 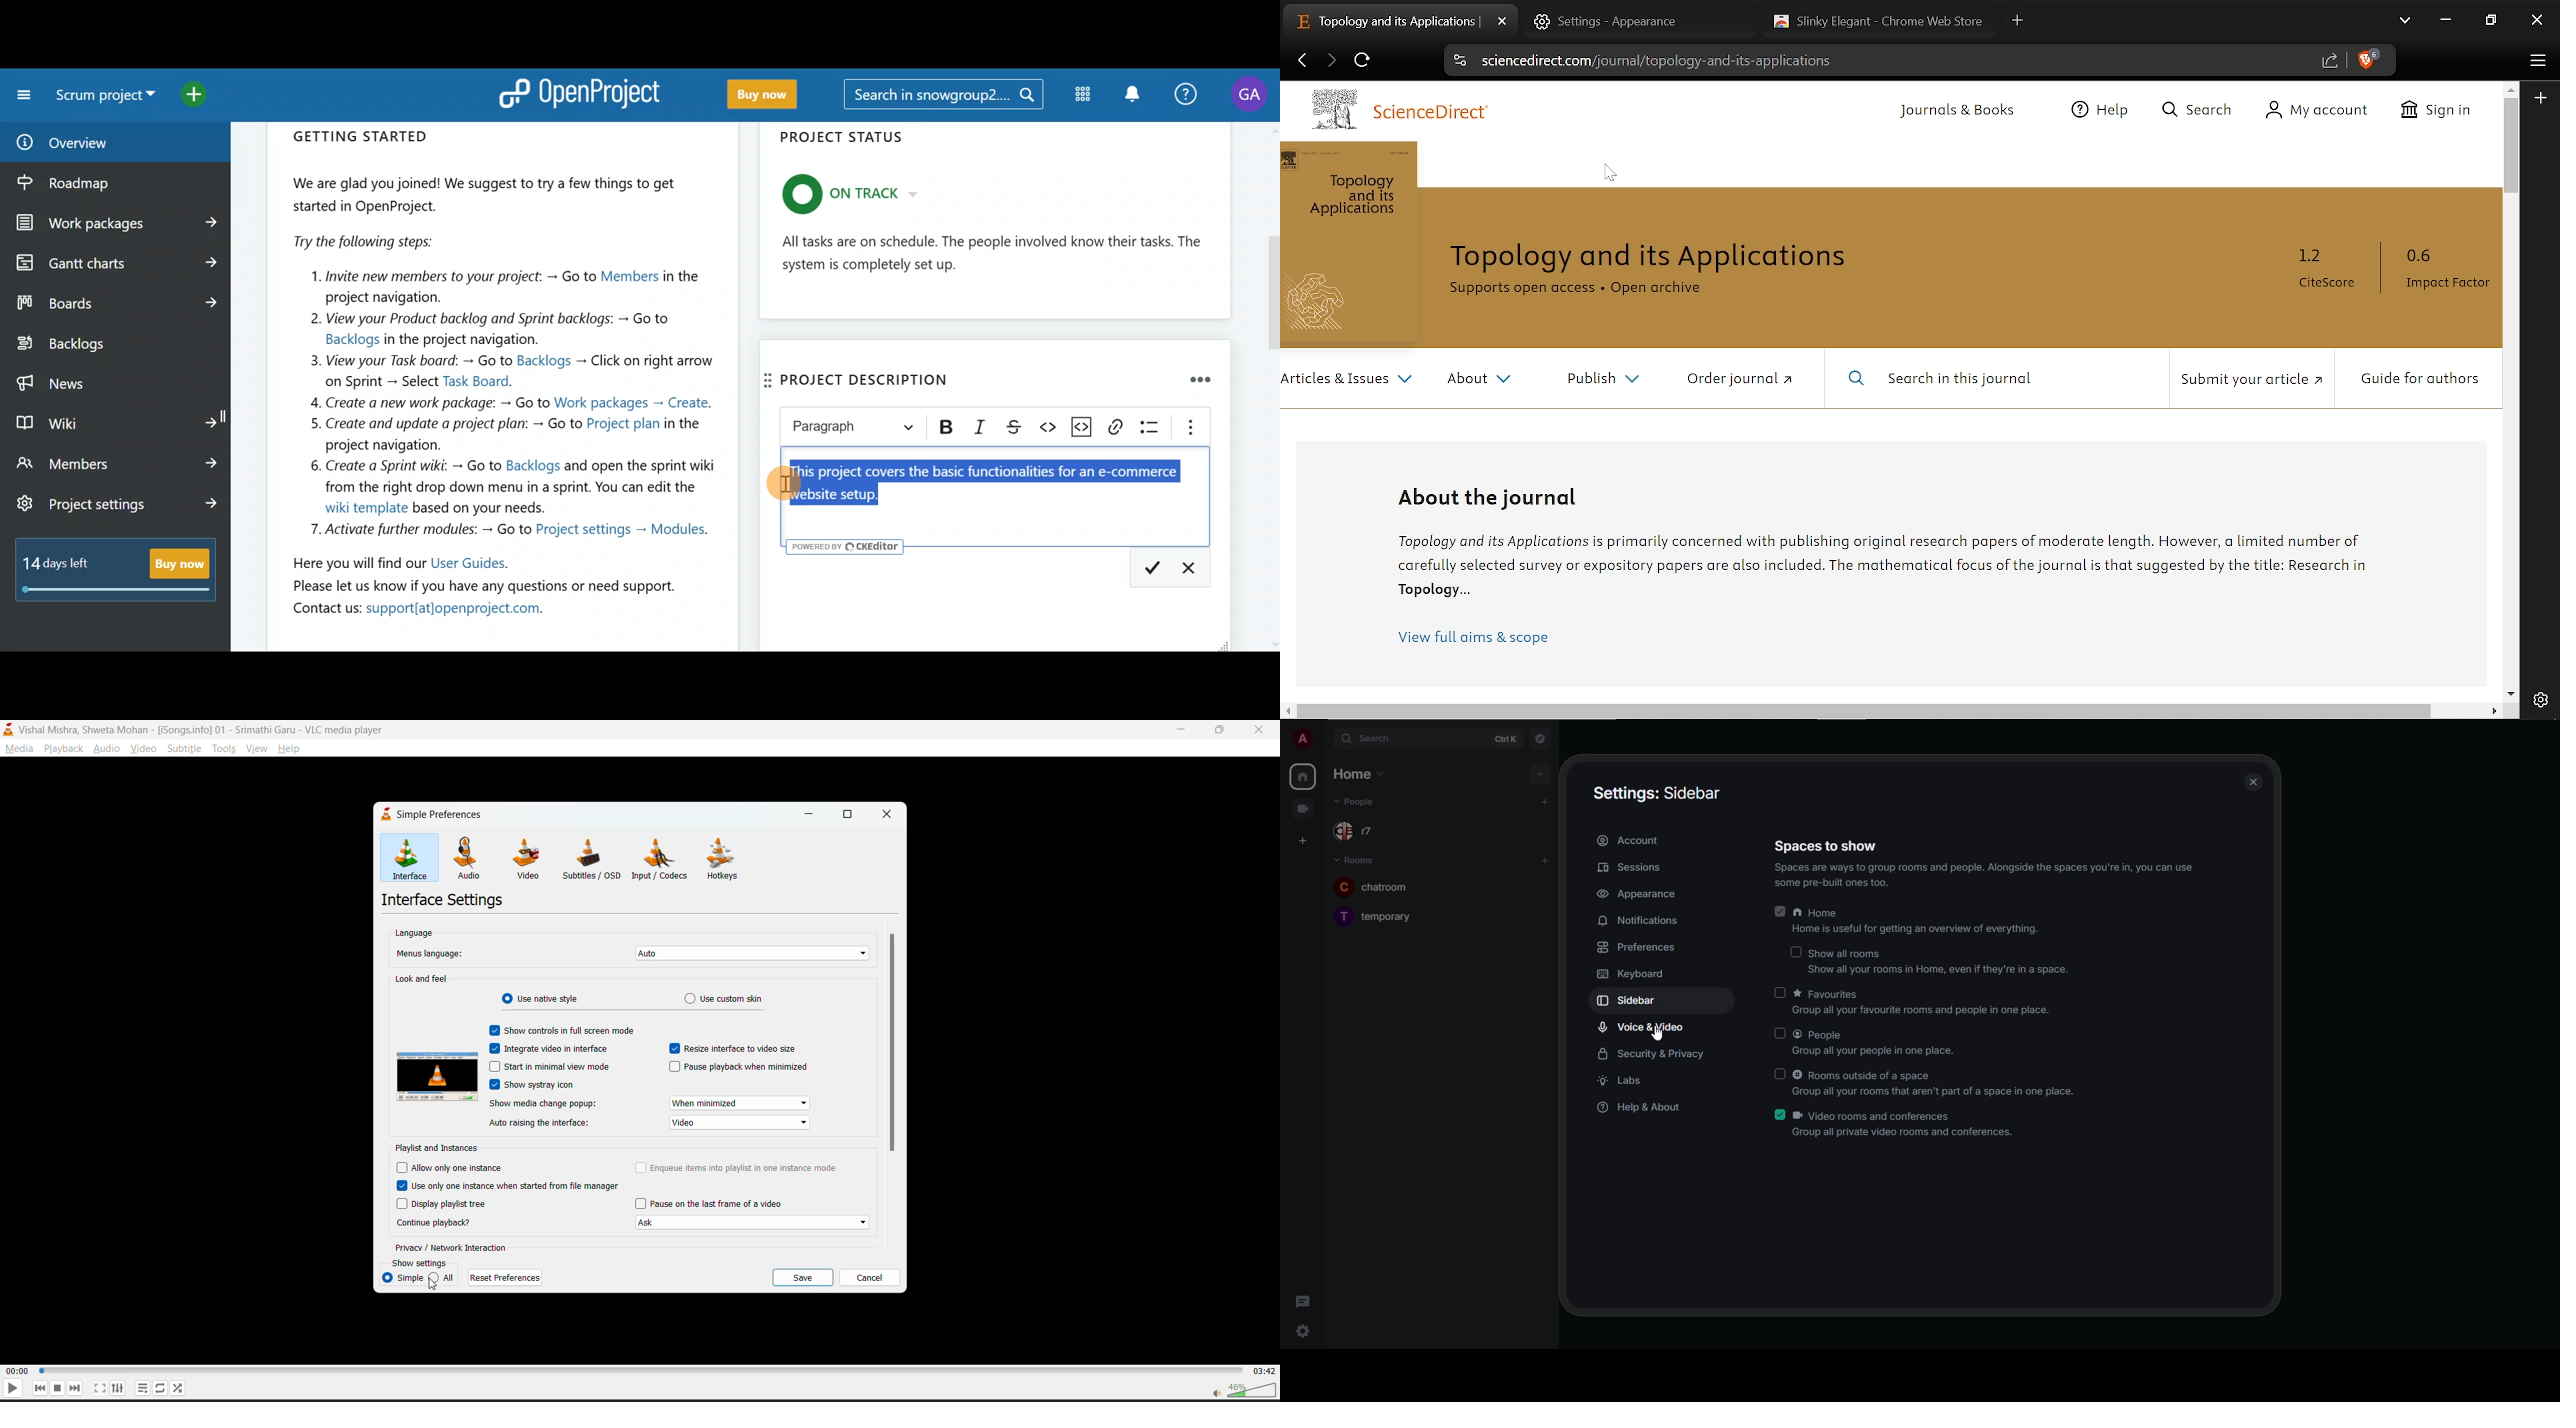 I want to click on Cursor, so click(x=785, y=483).